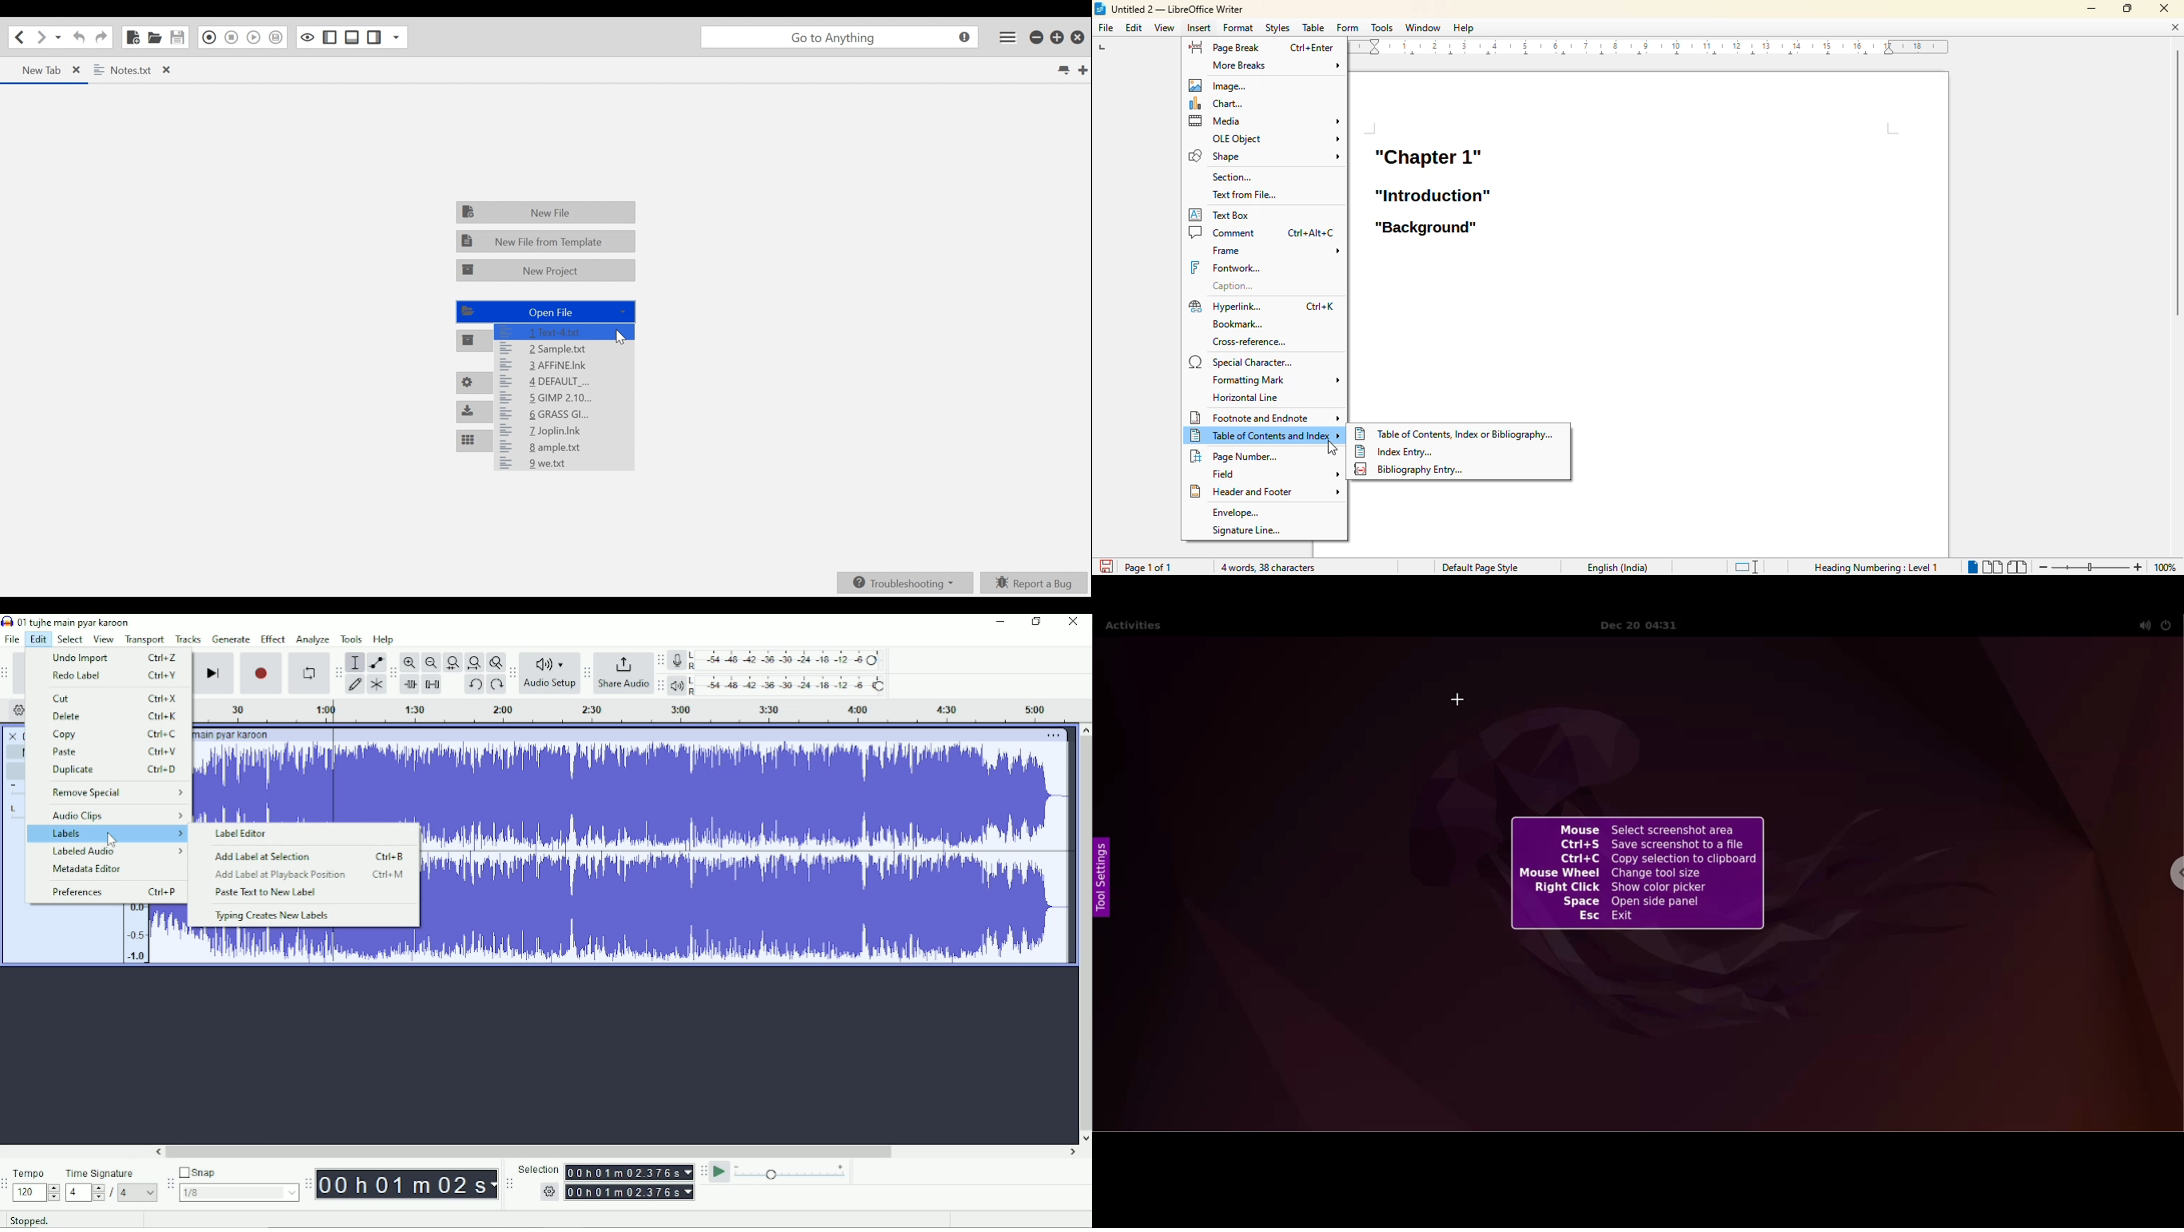 Image resolution: width=2184 pixels, height=1232 pixels. Describe the element at coordinates (779, 685) in the screenshot. I see `Playback meter` at that location.